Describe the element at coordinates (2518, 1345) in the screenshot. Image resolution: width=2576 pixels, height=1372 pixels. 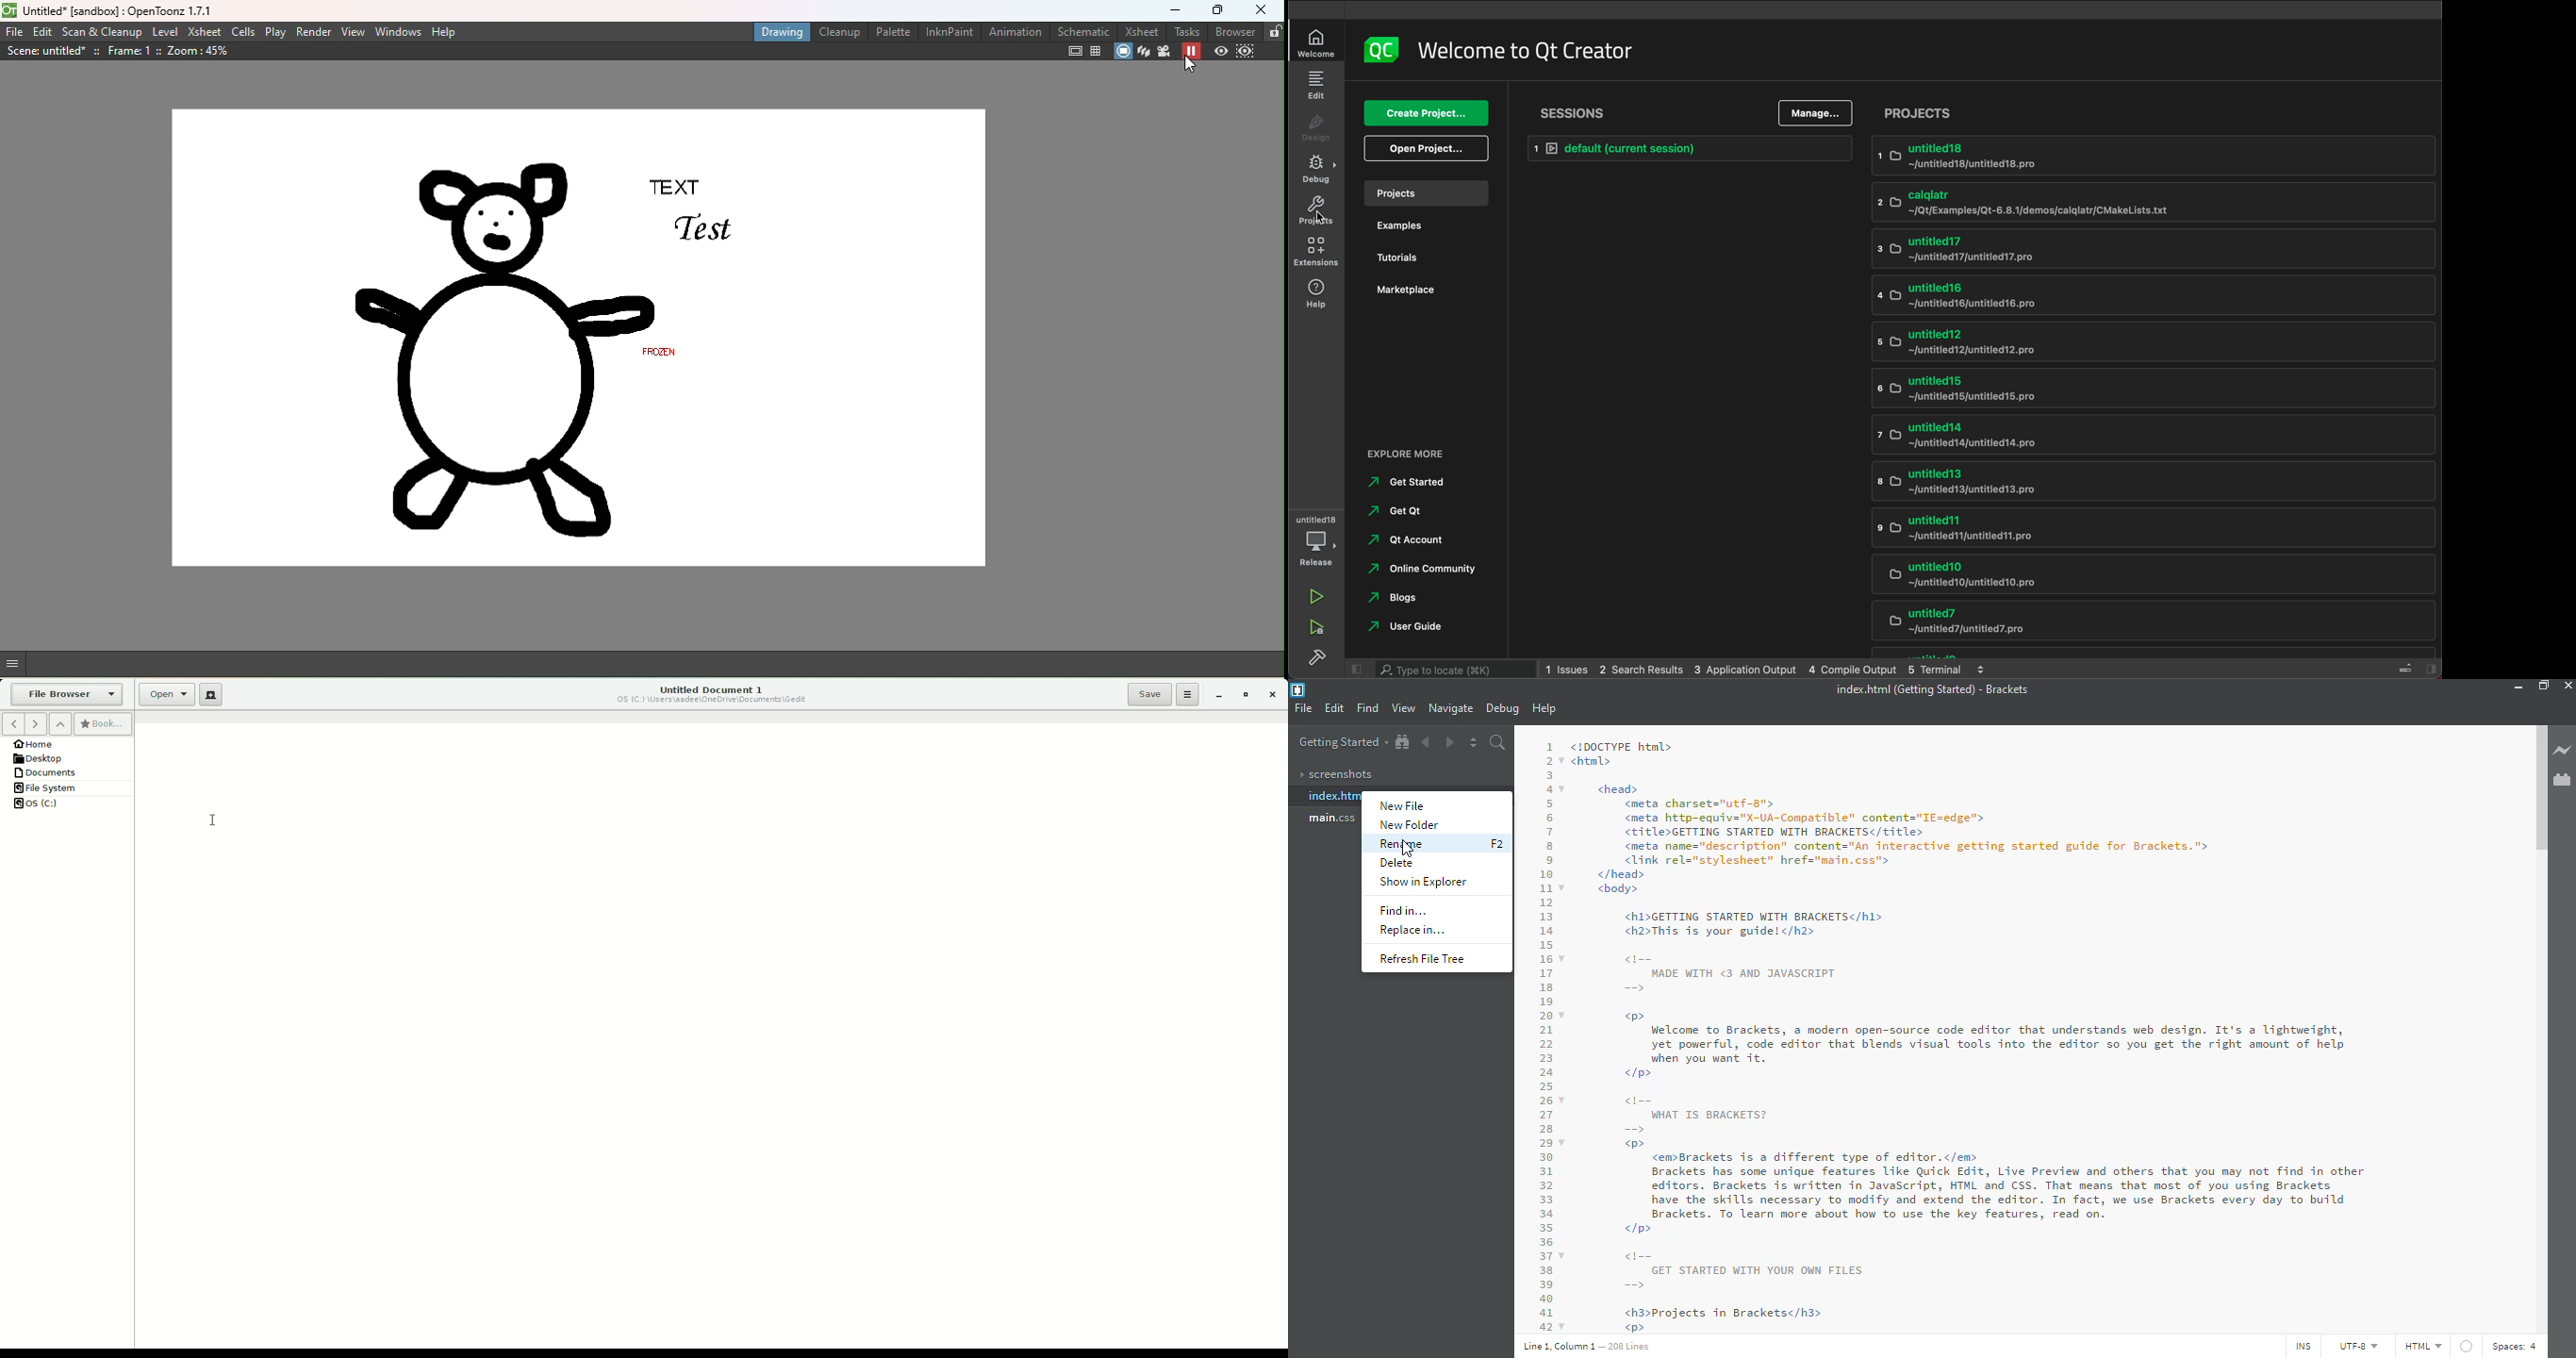
I see `spaces: 4` at that location.